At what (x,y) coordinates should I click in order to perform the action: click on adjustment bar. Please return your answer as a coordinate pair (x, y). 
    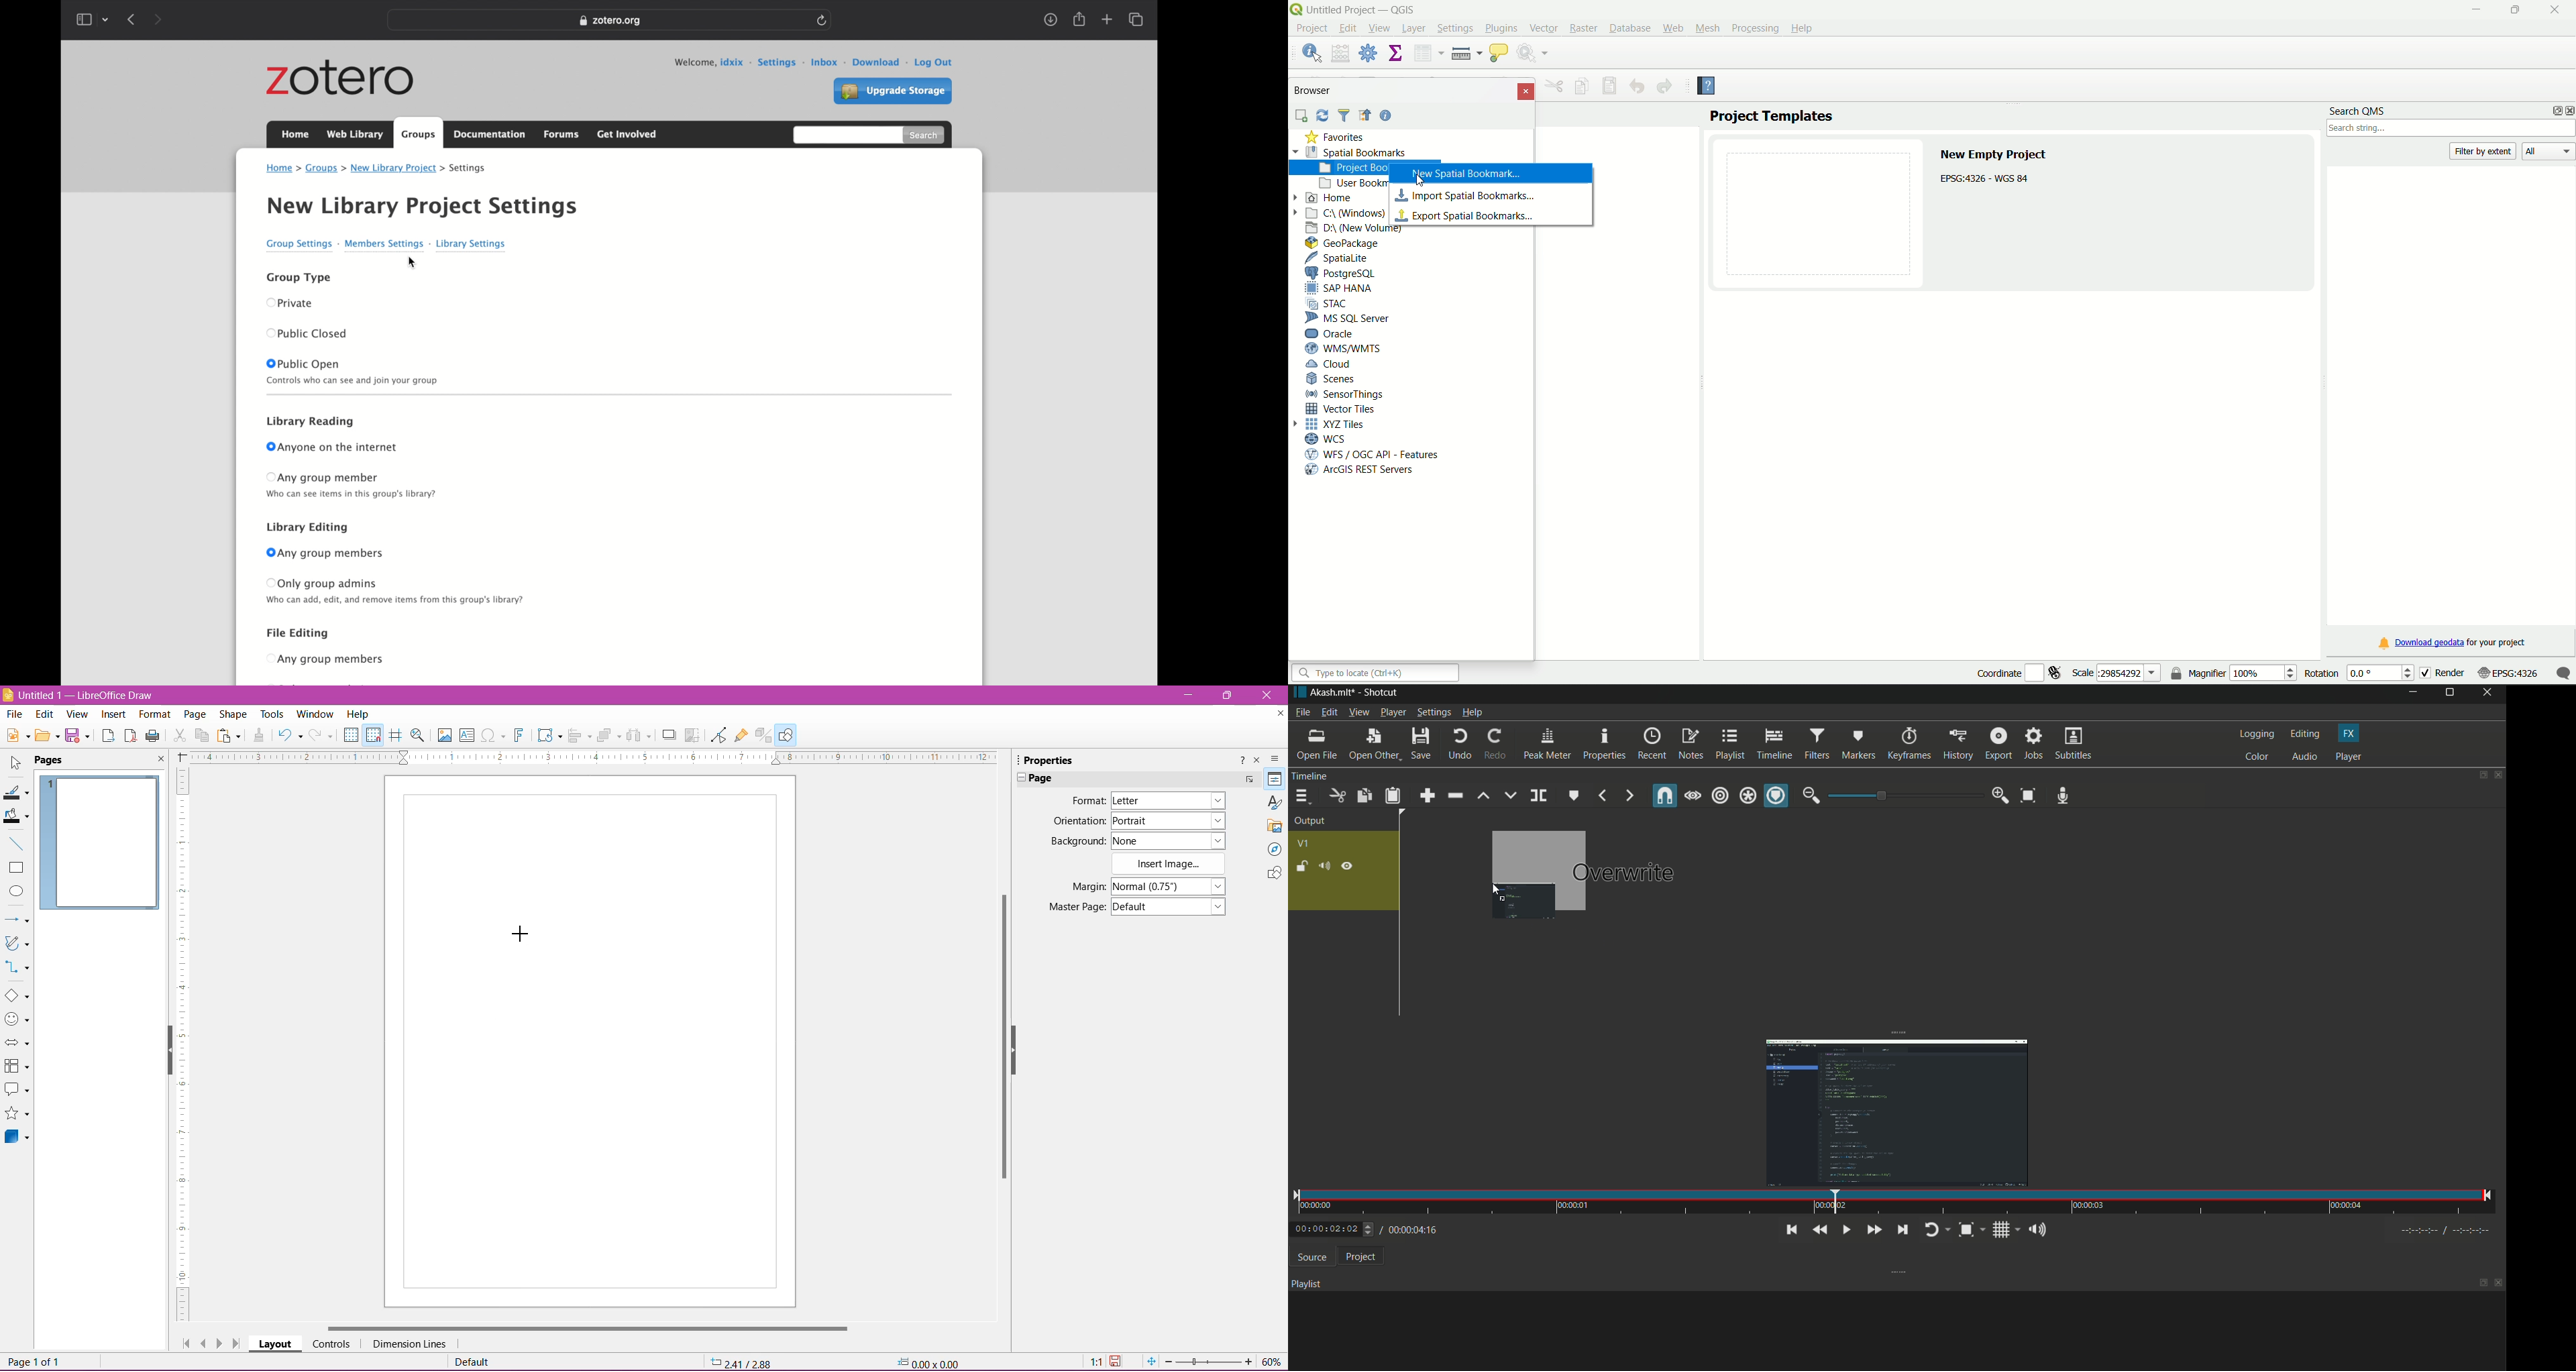
    Looking at the image, I should click on (1904, 796).